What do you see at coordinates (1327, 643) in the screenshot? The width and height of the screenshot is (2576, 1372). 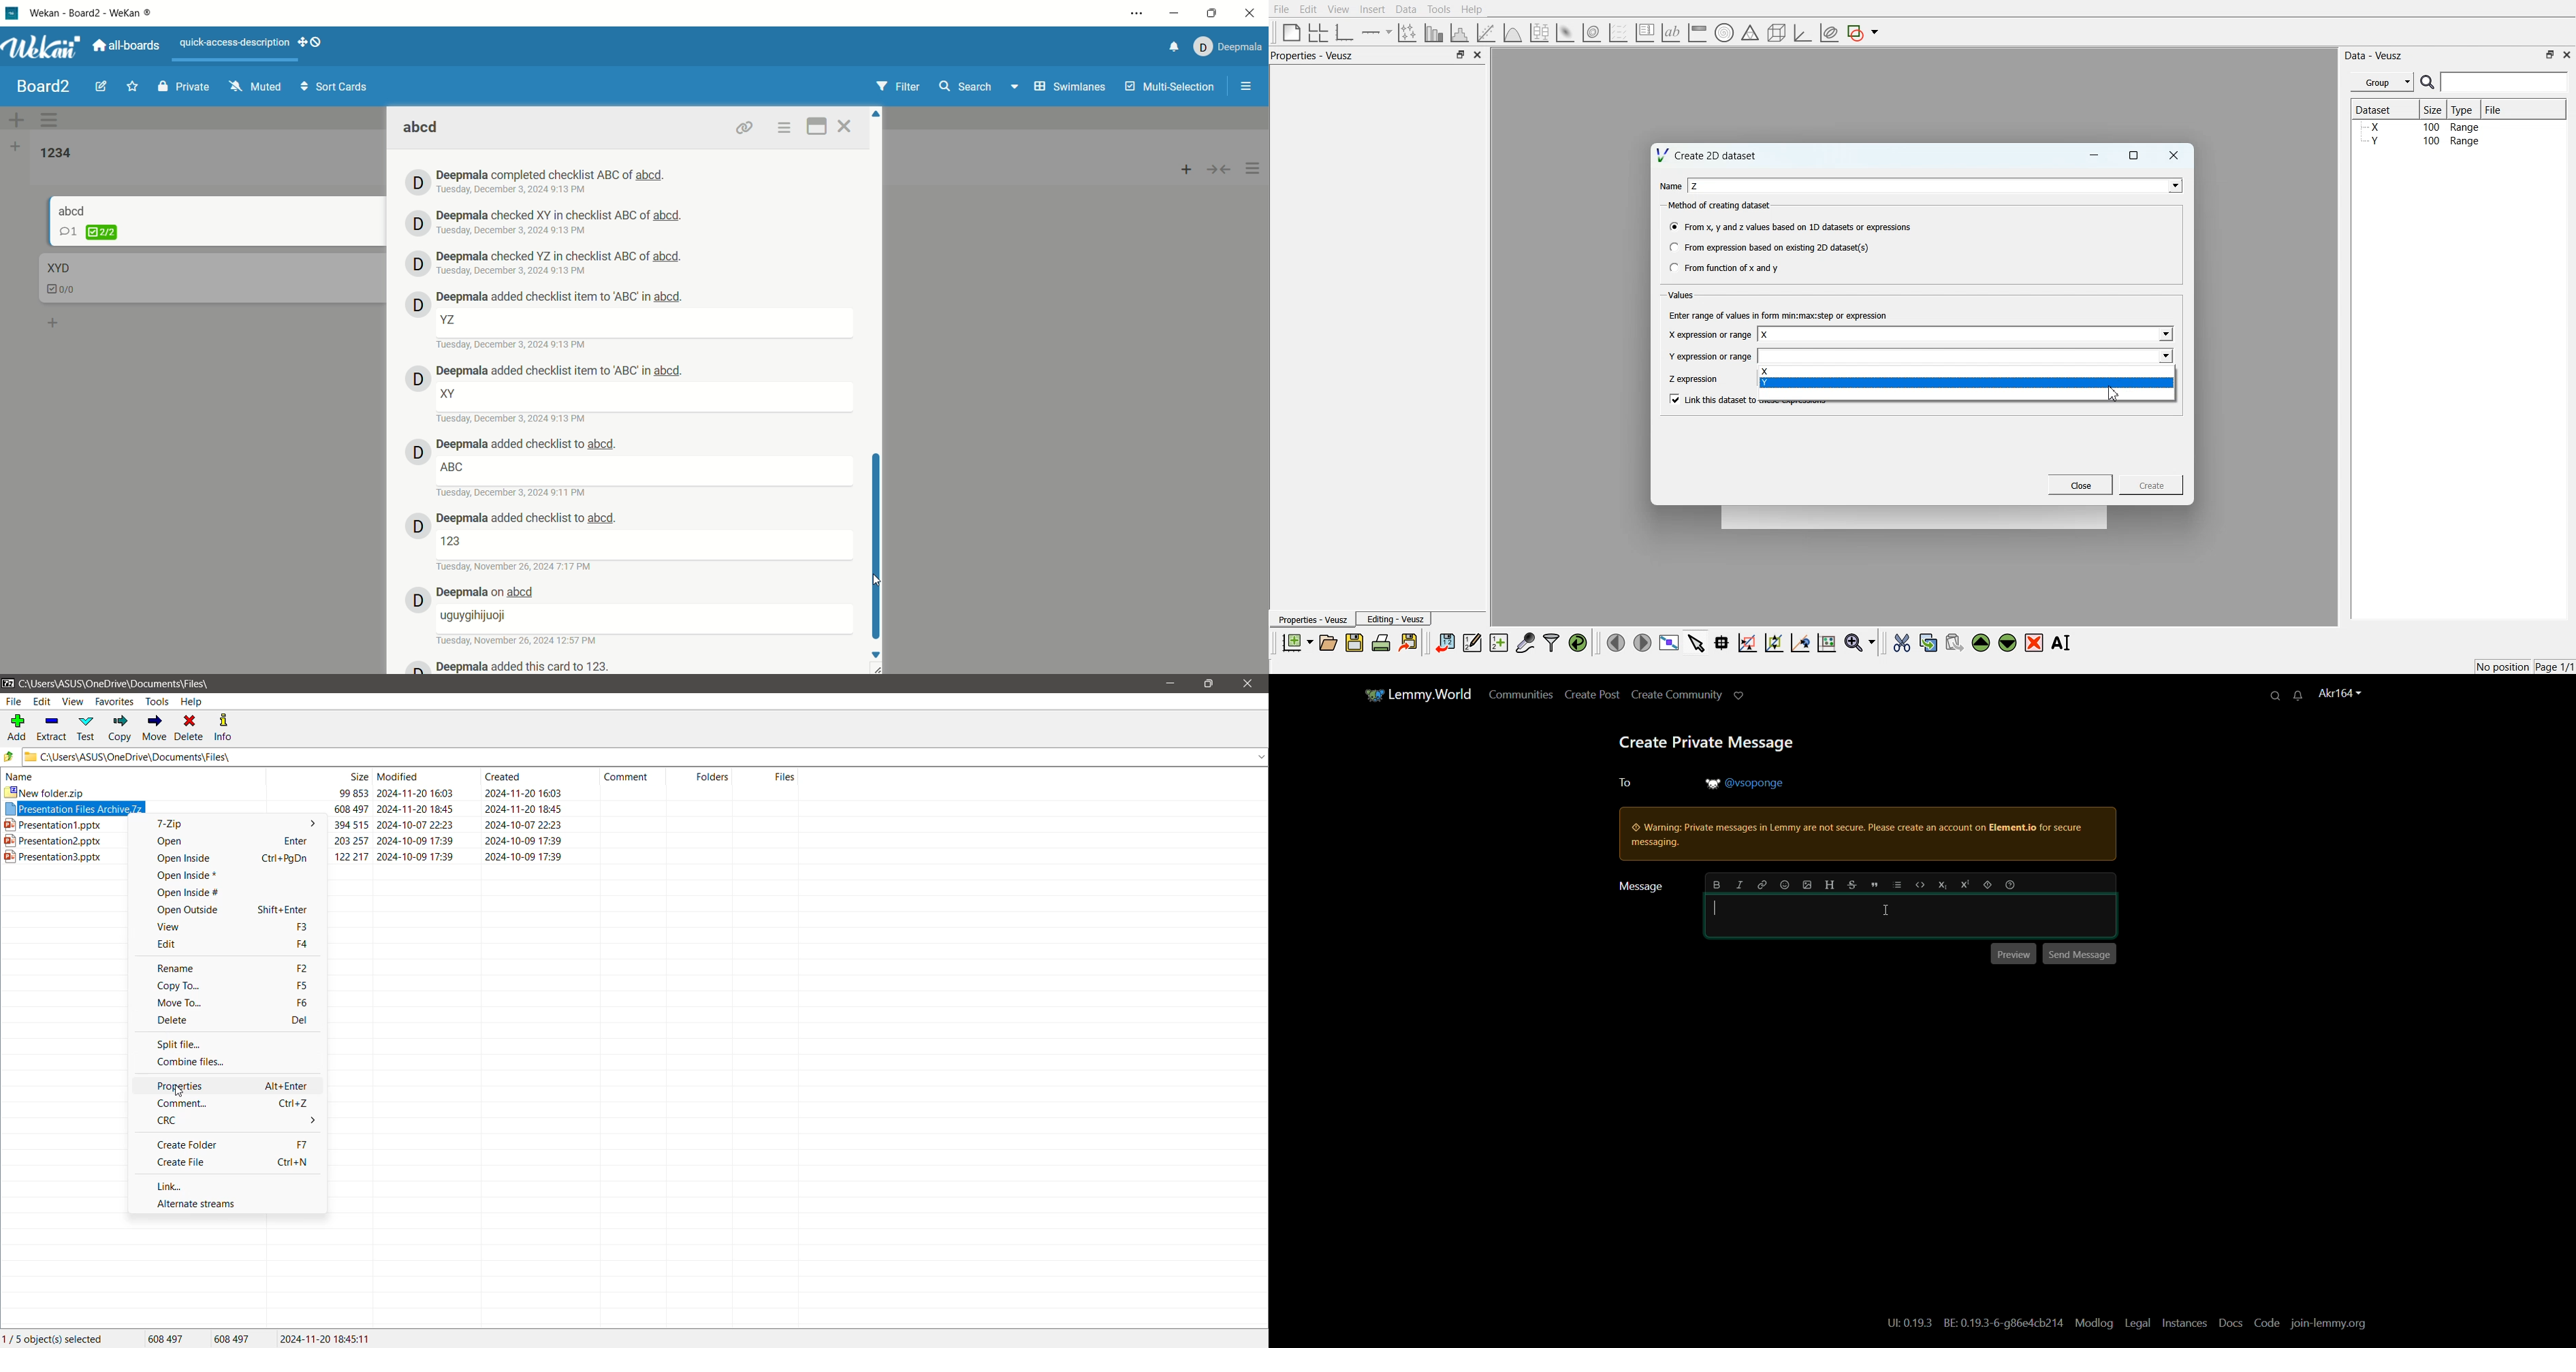 I see `Open the document` at bounding box center [1327, 643].